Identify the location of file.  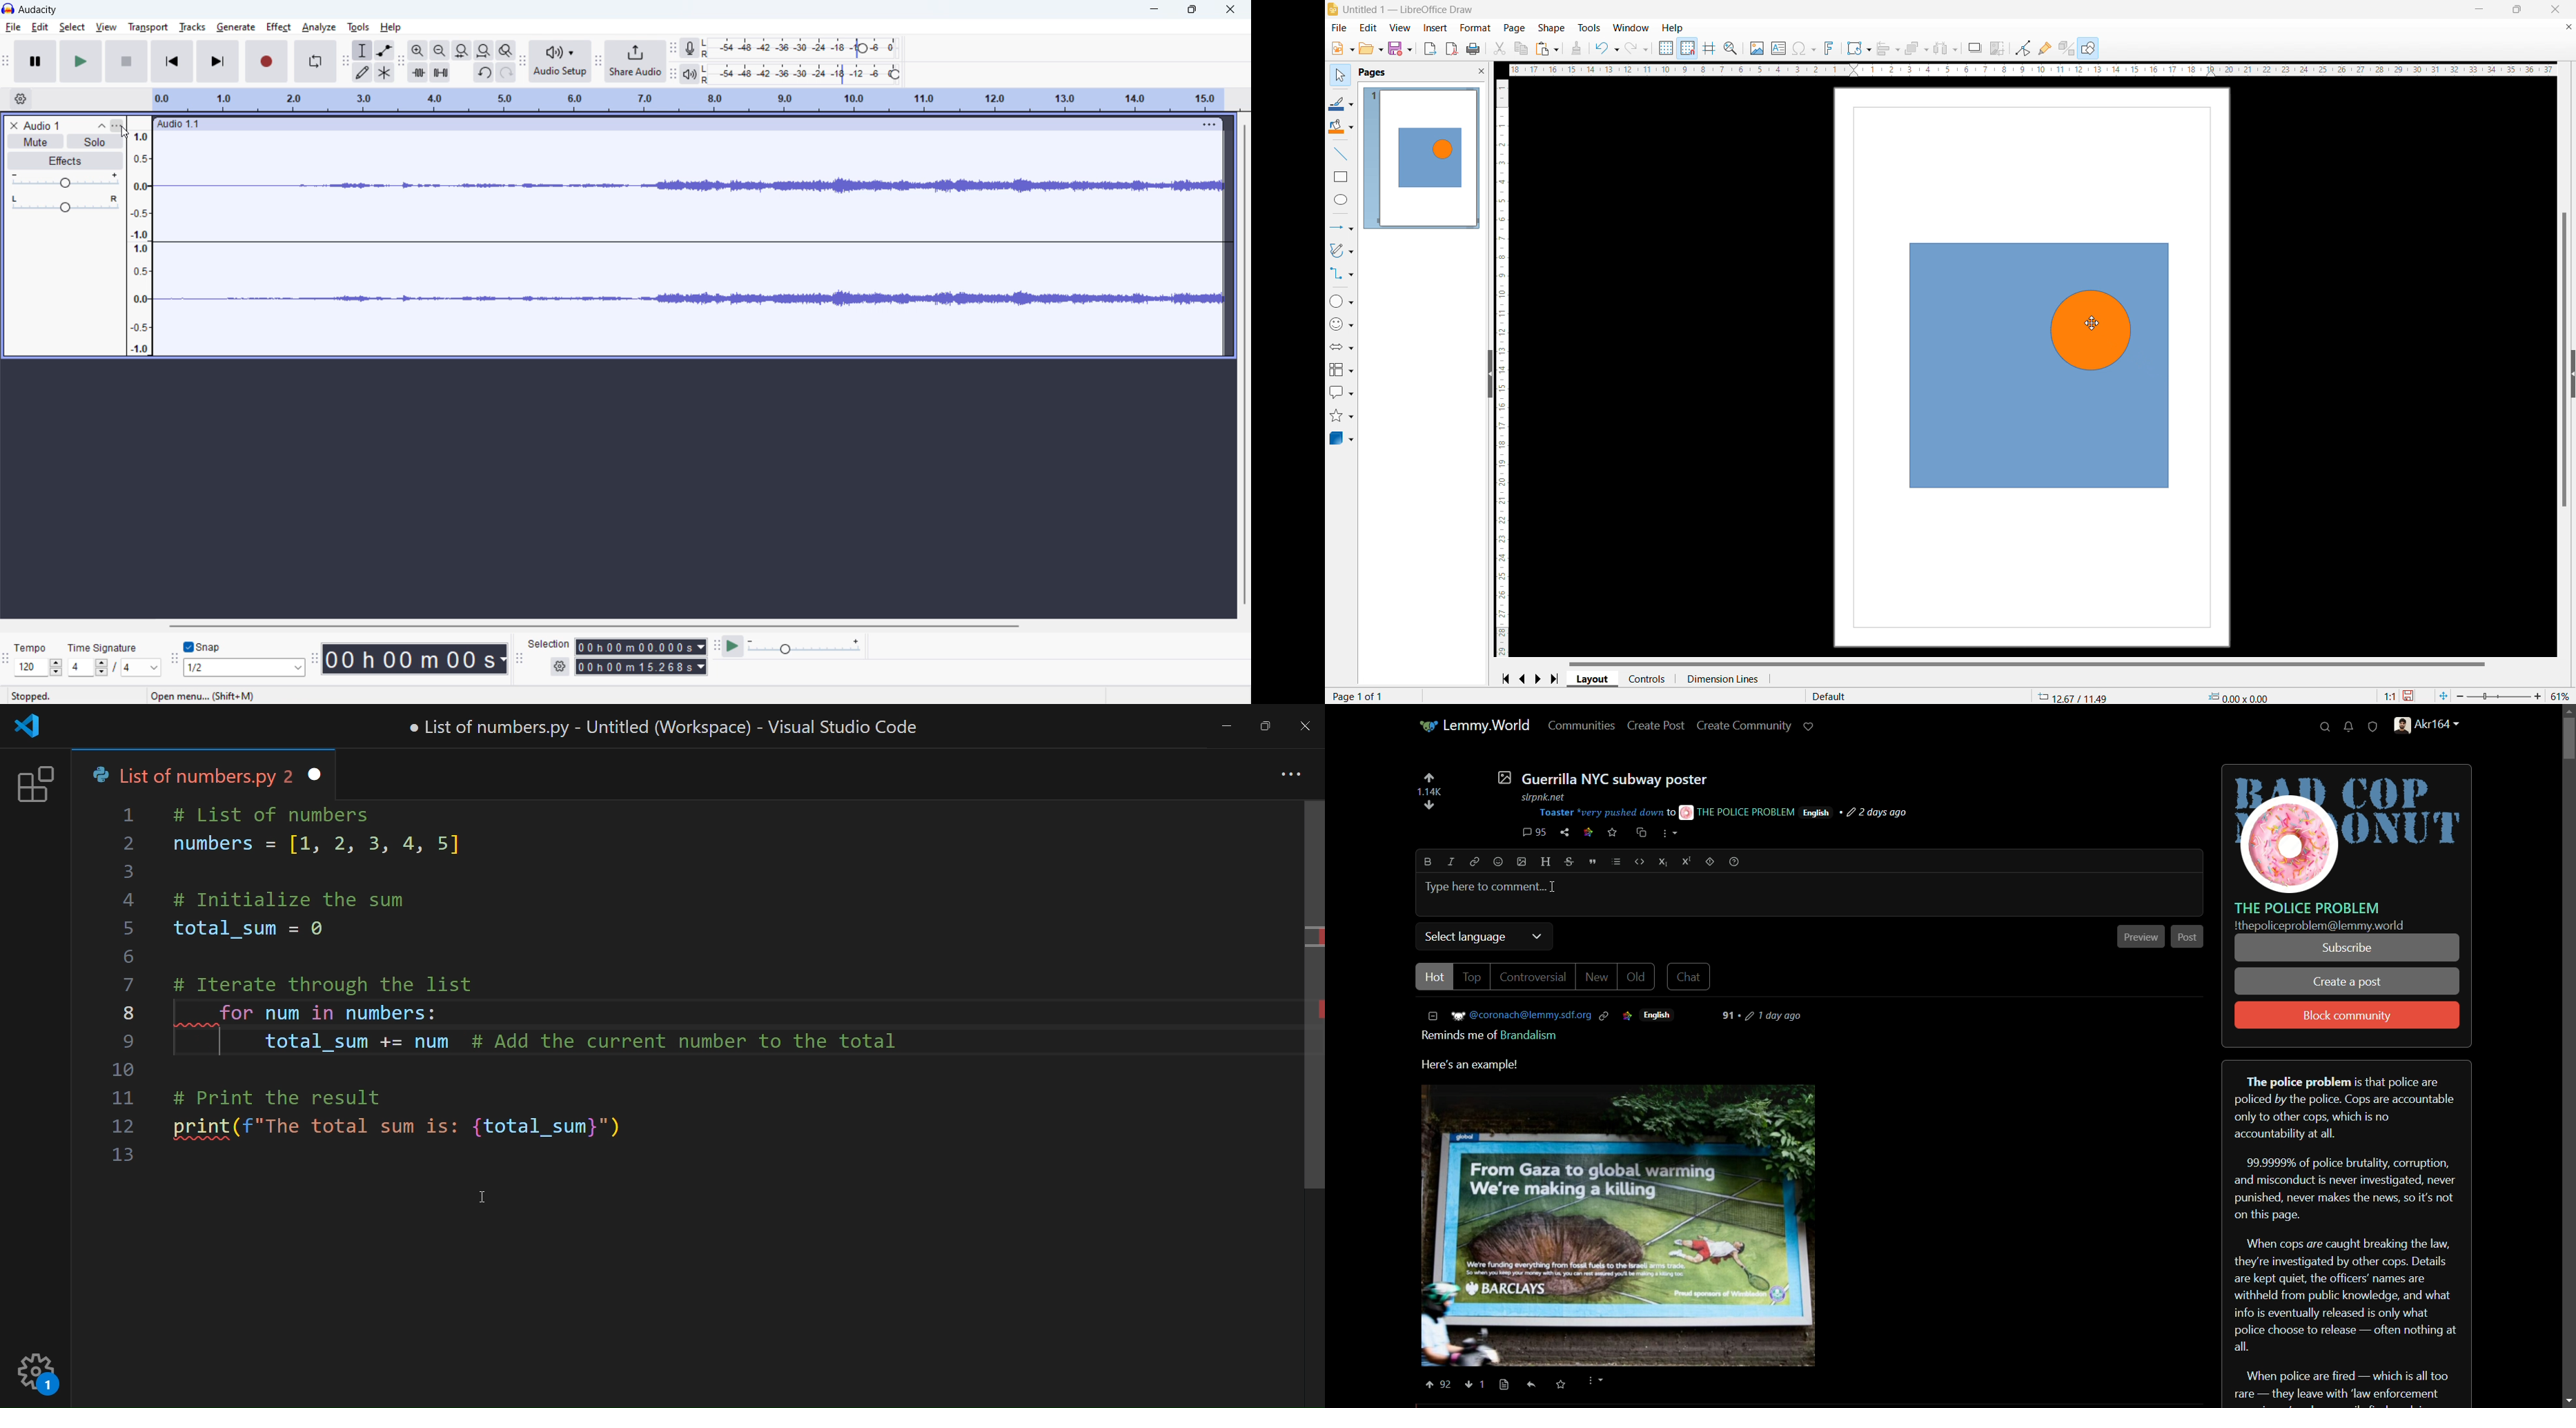
(1339, 28).